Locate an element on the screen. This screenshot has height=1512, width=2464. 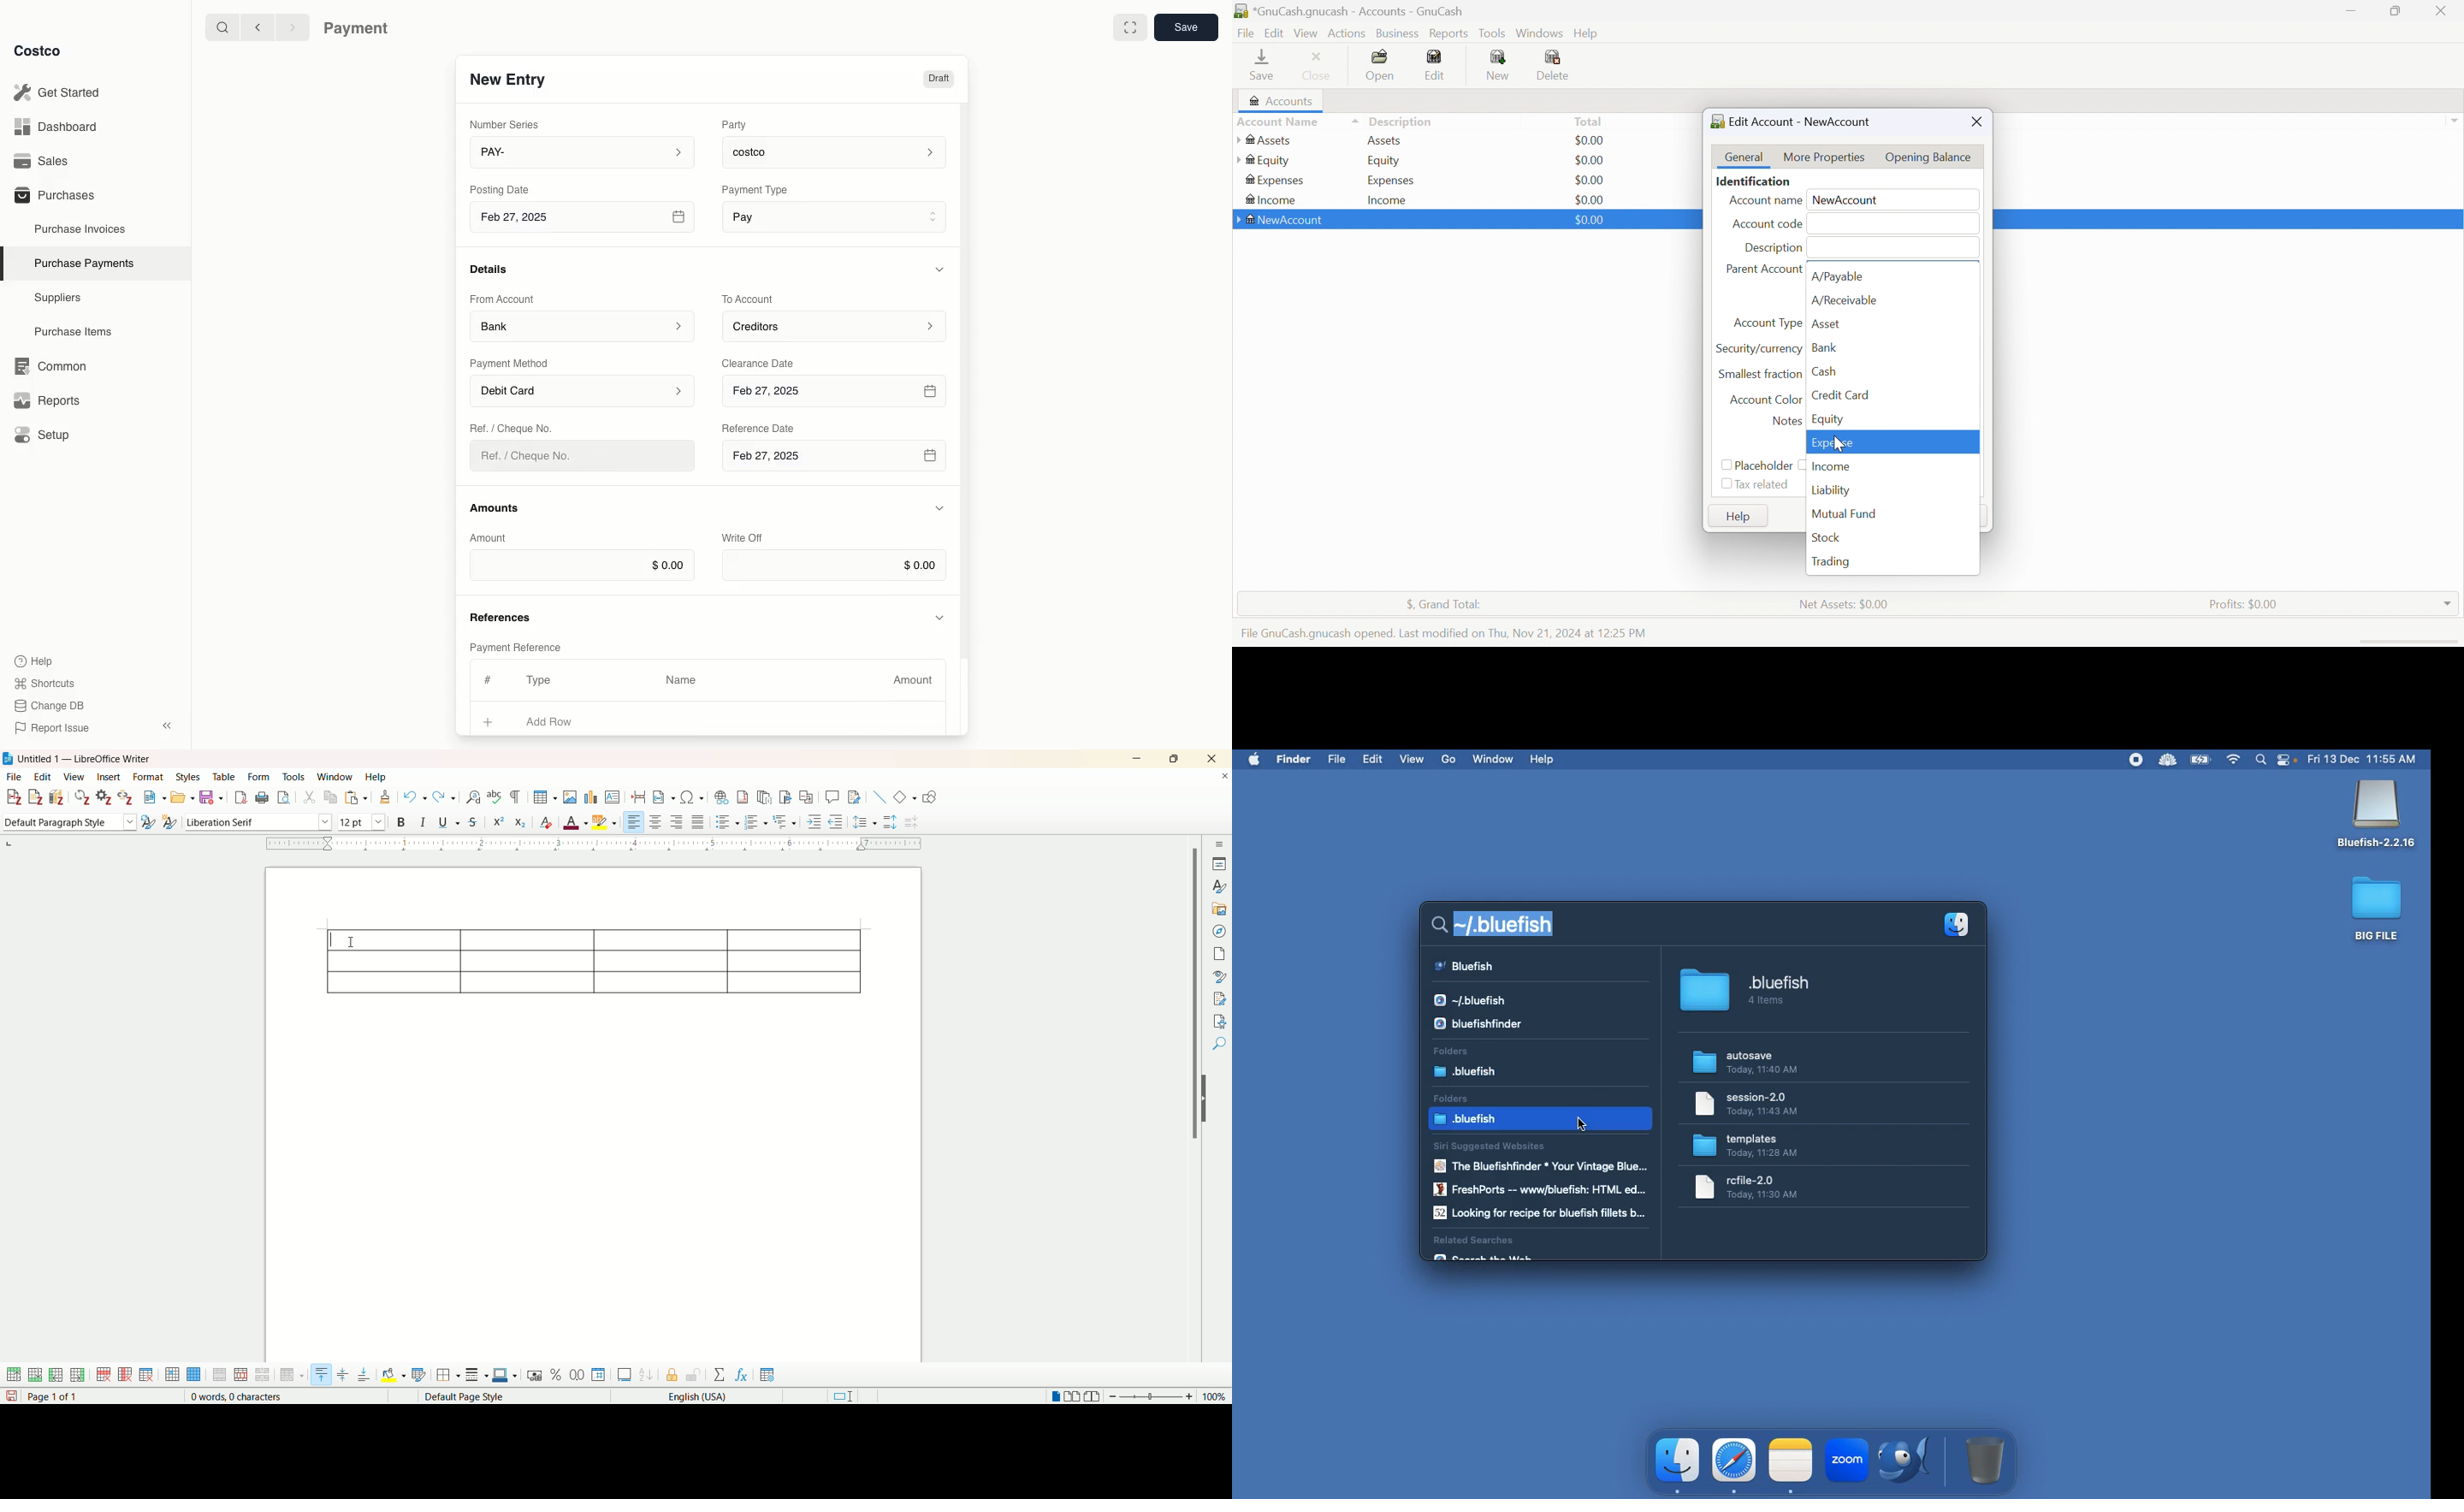
add bibliography is located at coordinates (56, 796).